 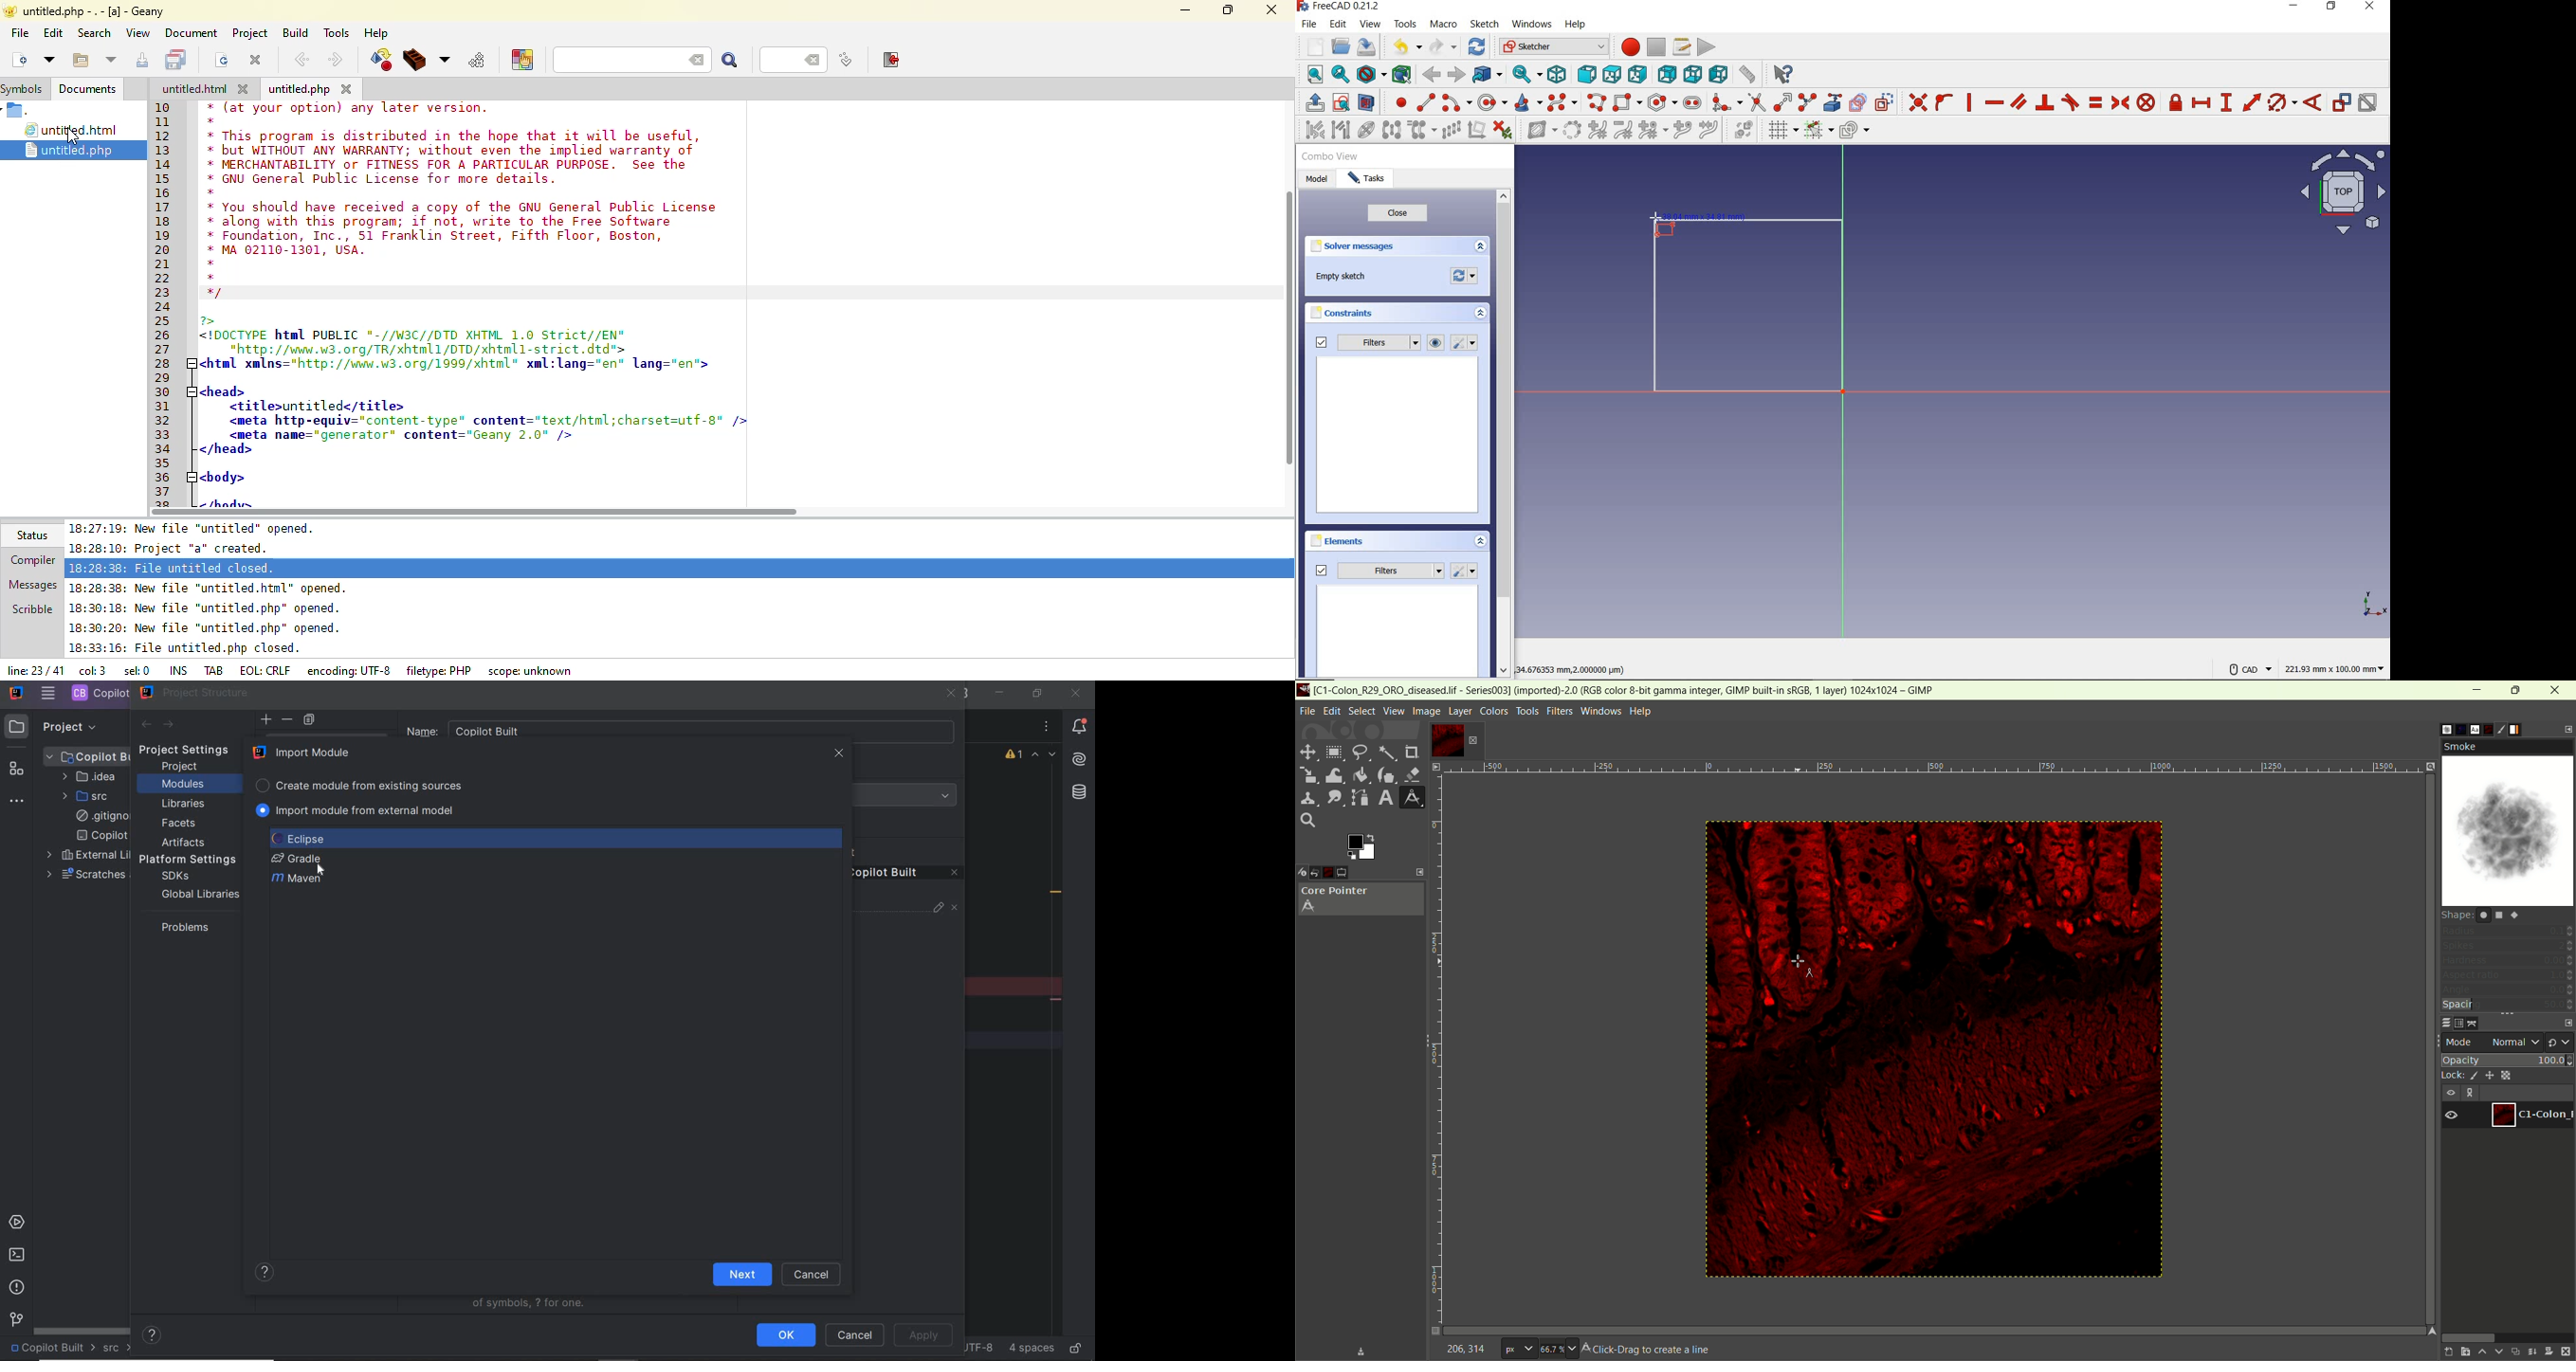 I want to click on modify knot multiplicity, so click(x=1652, y=130).